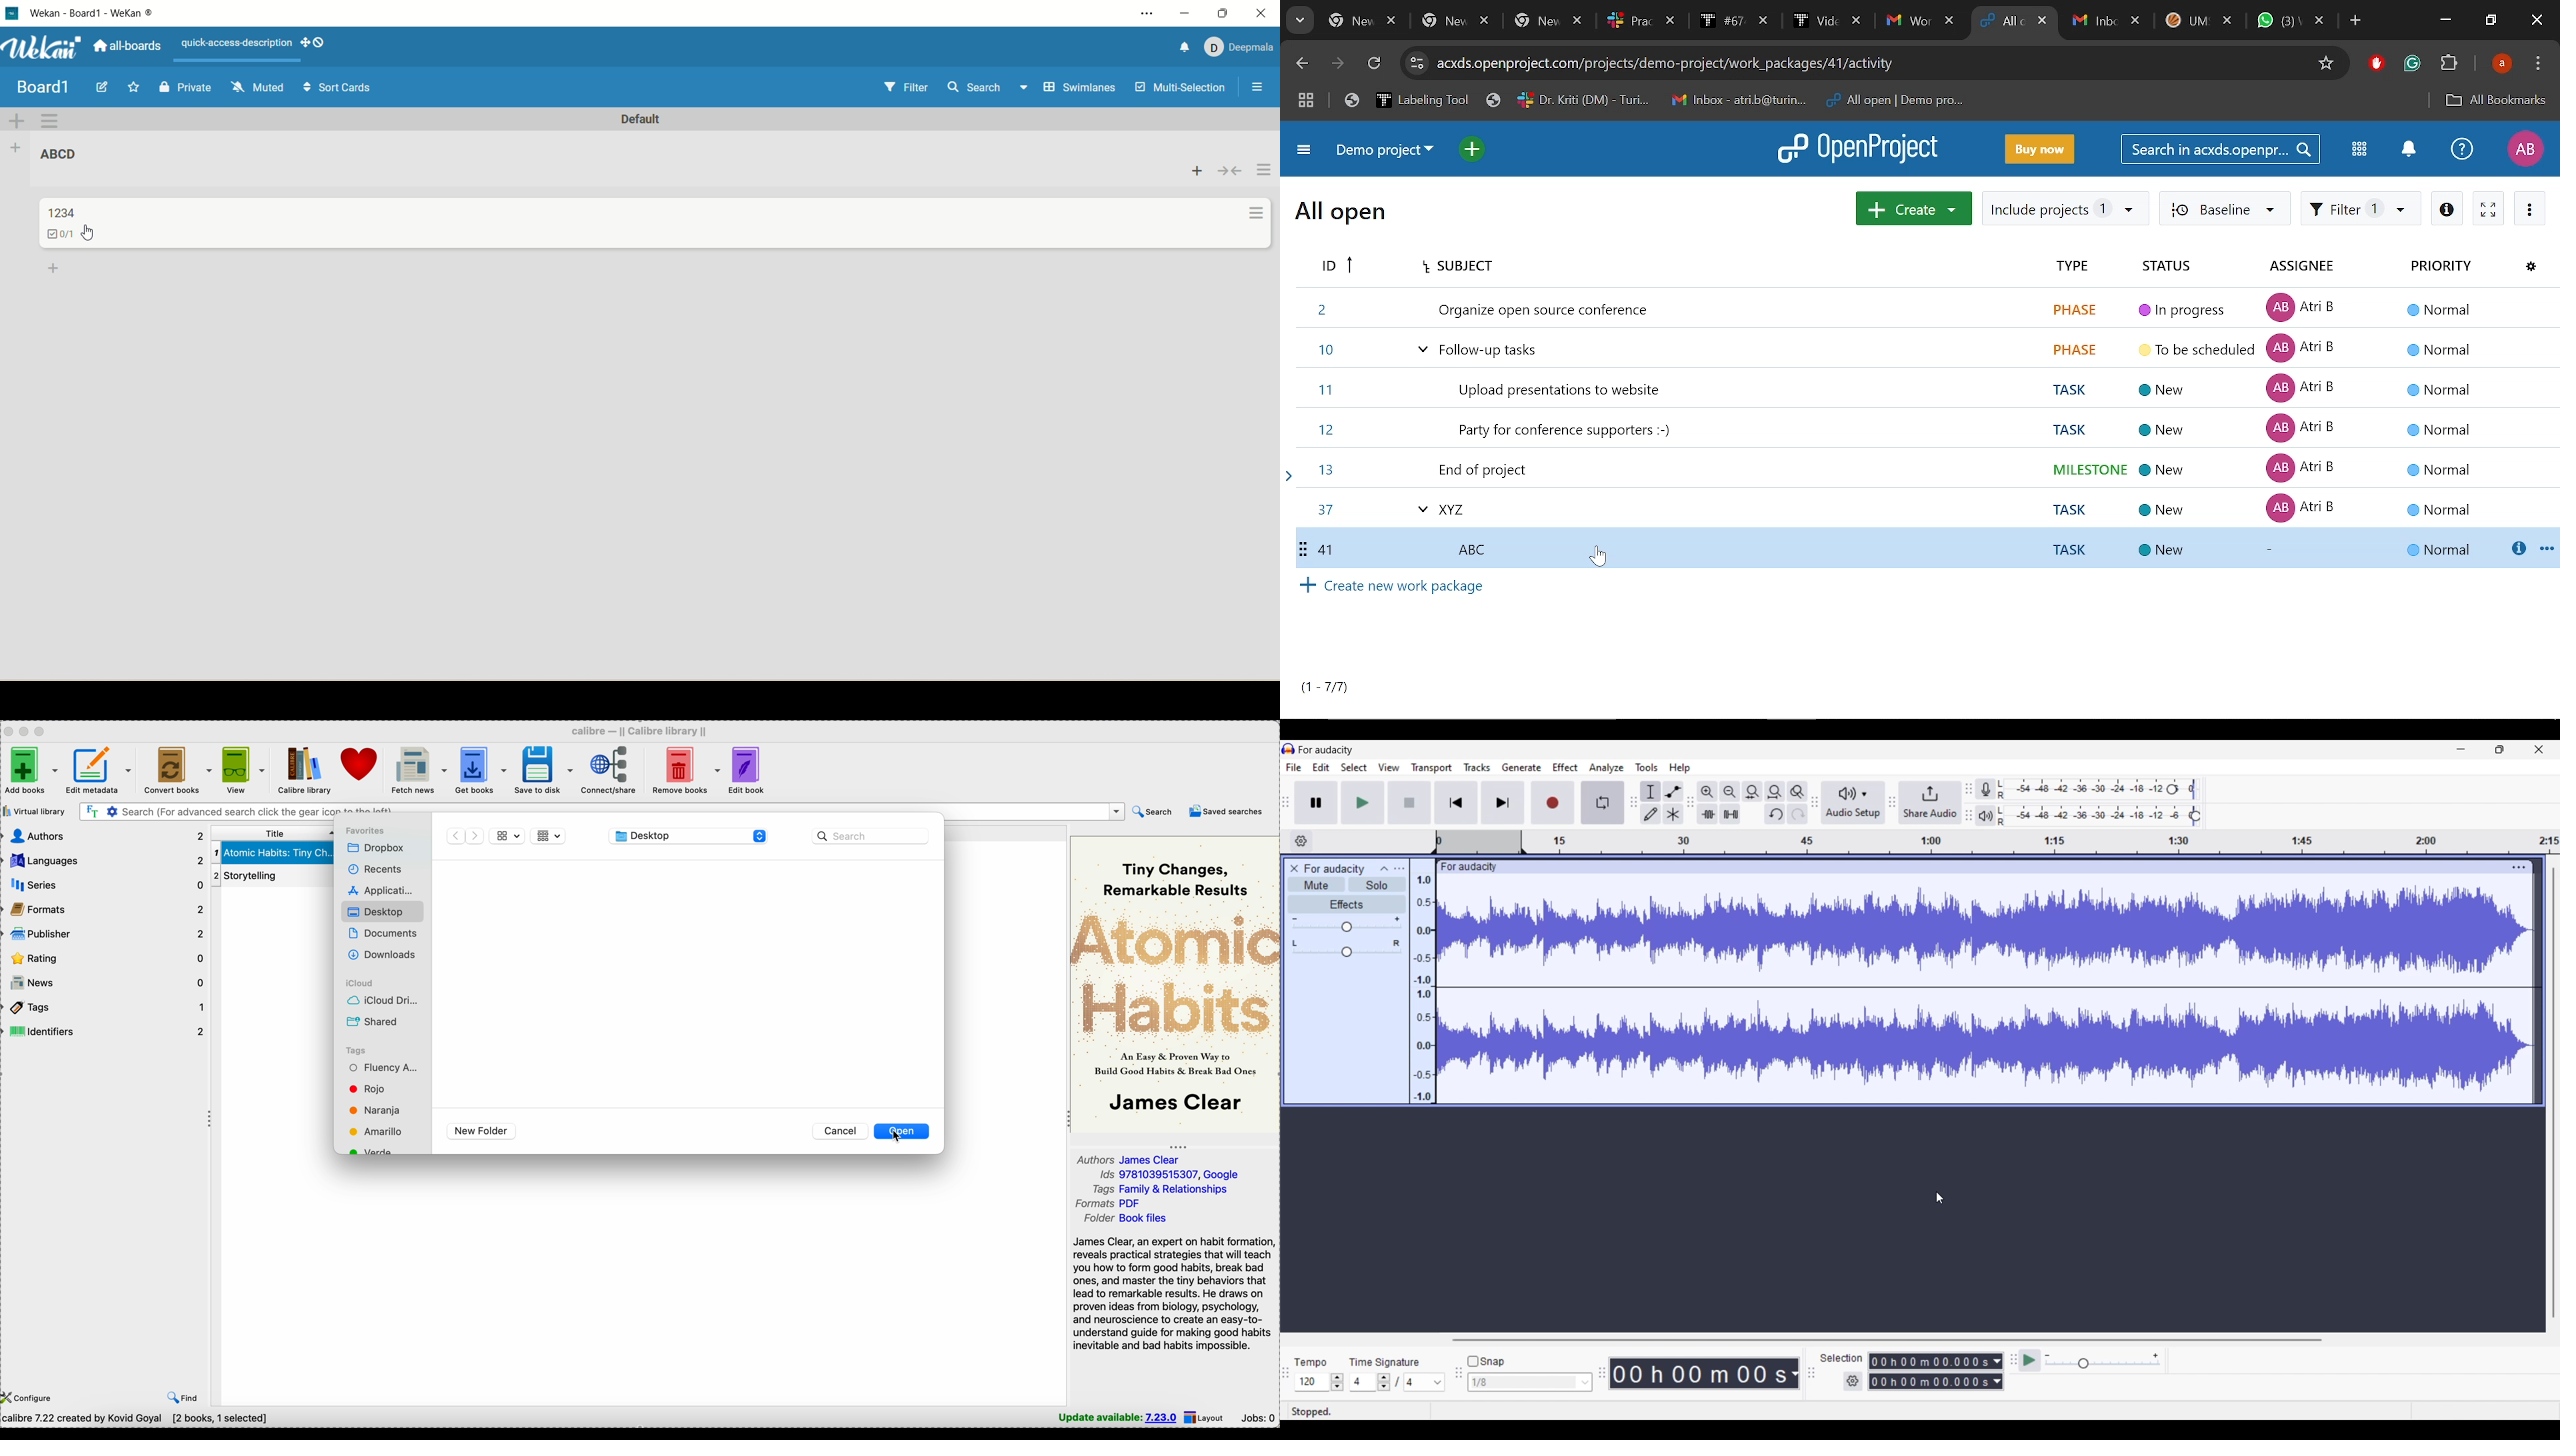 The height and width of the screenshot is (1456, 2576). What do you see at coordinates (1295, 943) in the screenshot?
I see `Pan left` at bounding box center [1295, 943].